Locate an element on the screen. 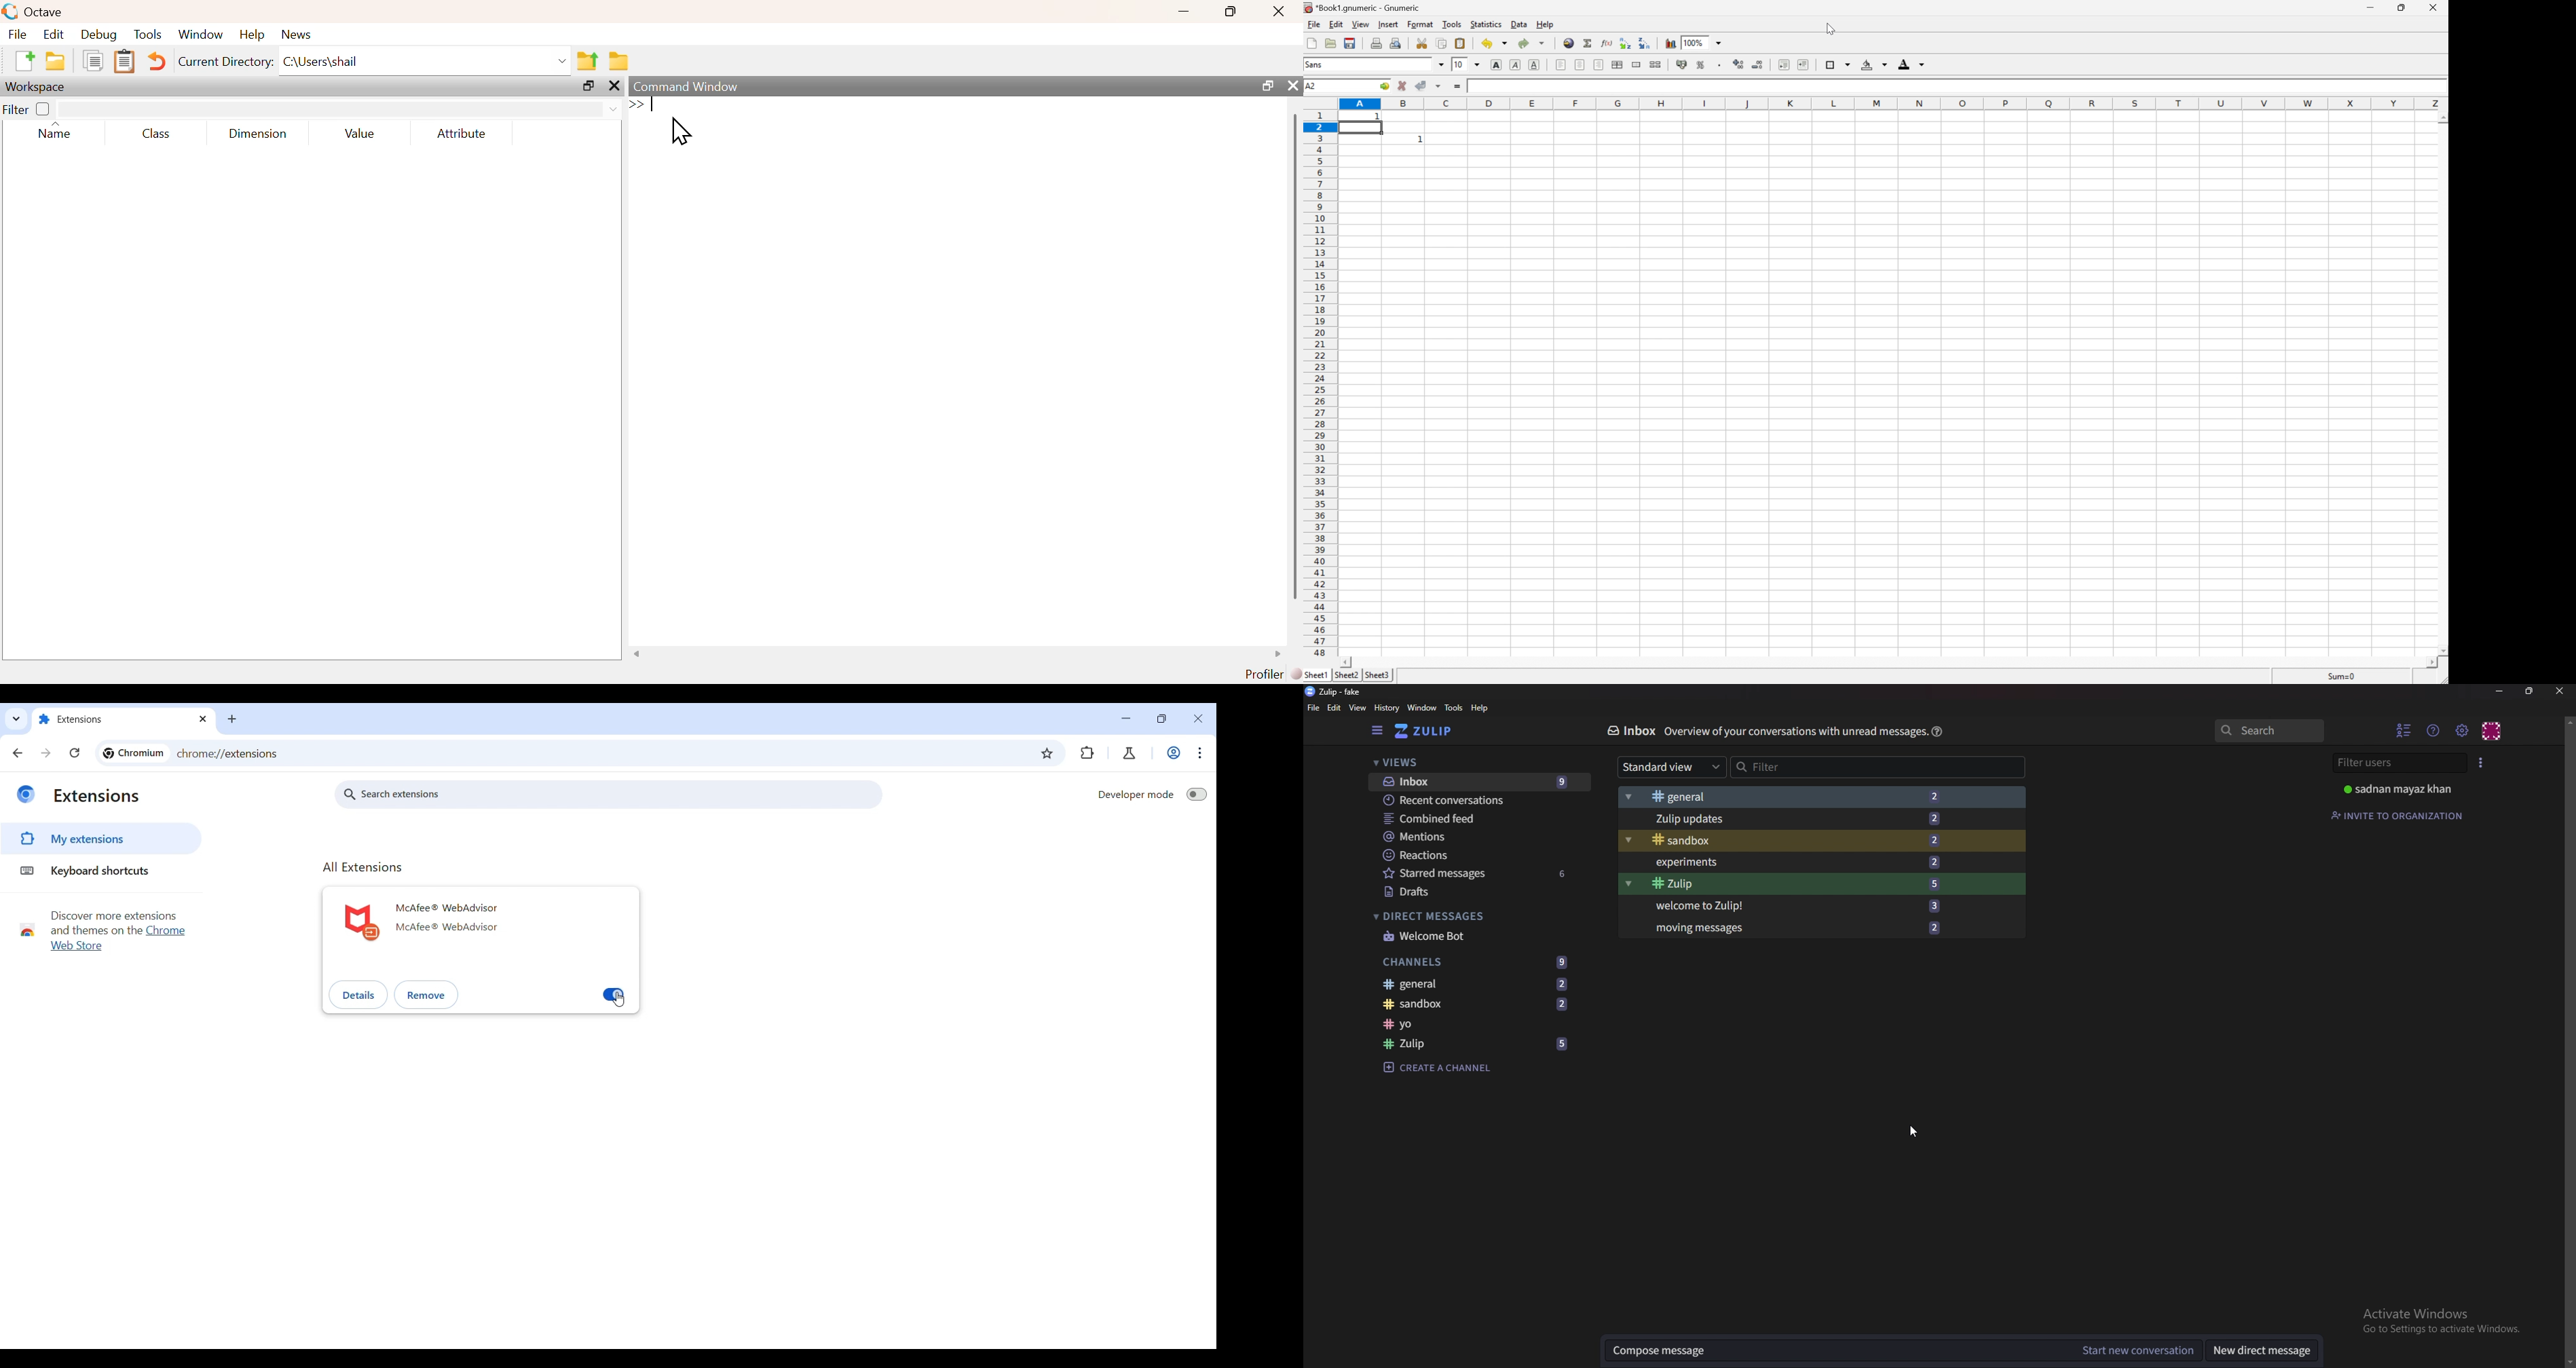 The width and height of the screenshot is (2576, 1372). scroll right is located at coordinates (2431, 663).